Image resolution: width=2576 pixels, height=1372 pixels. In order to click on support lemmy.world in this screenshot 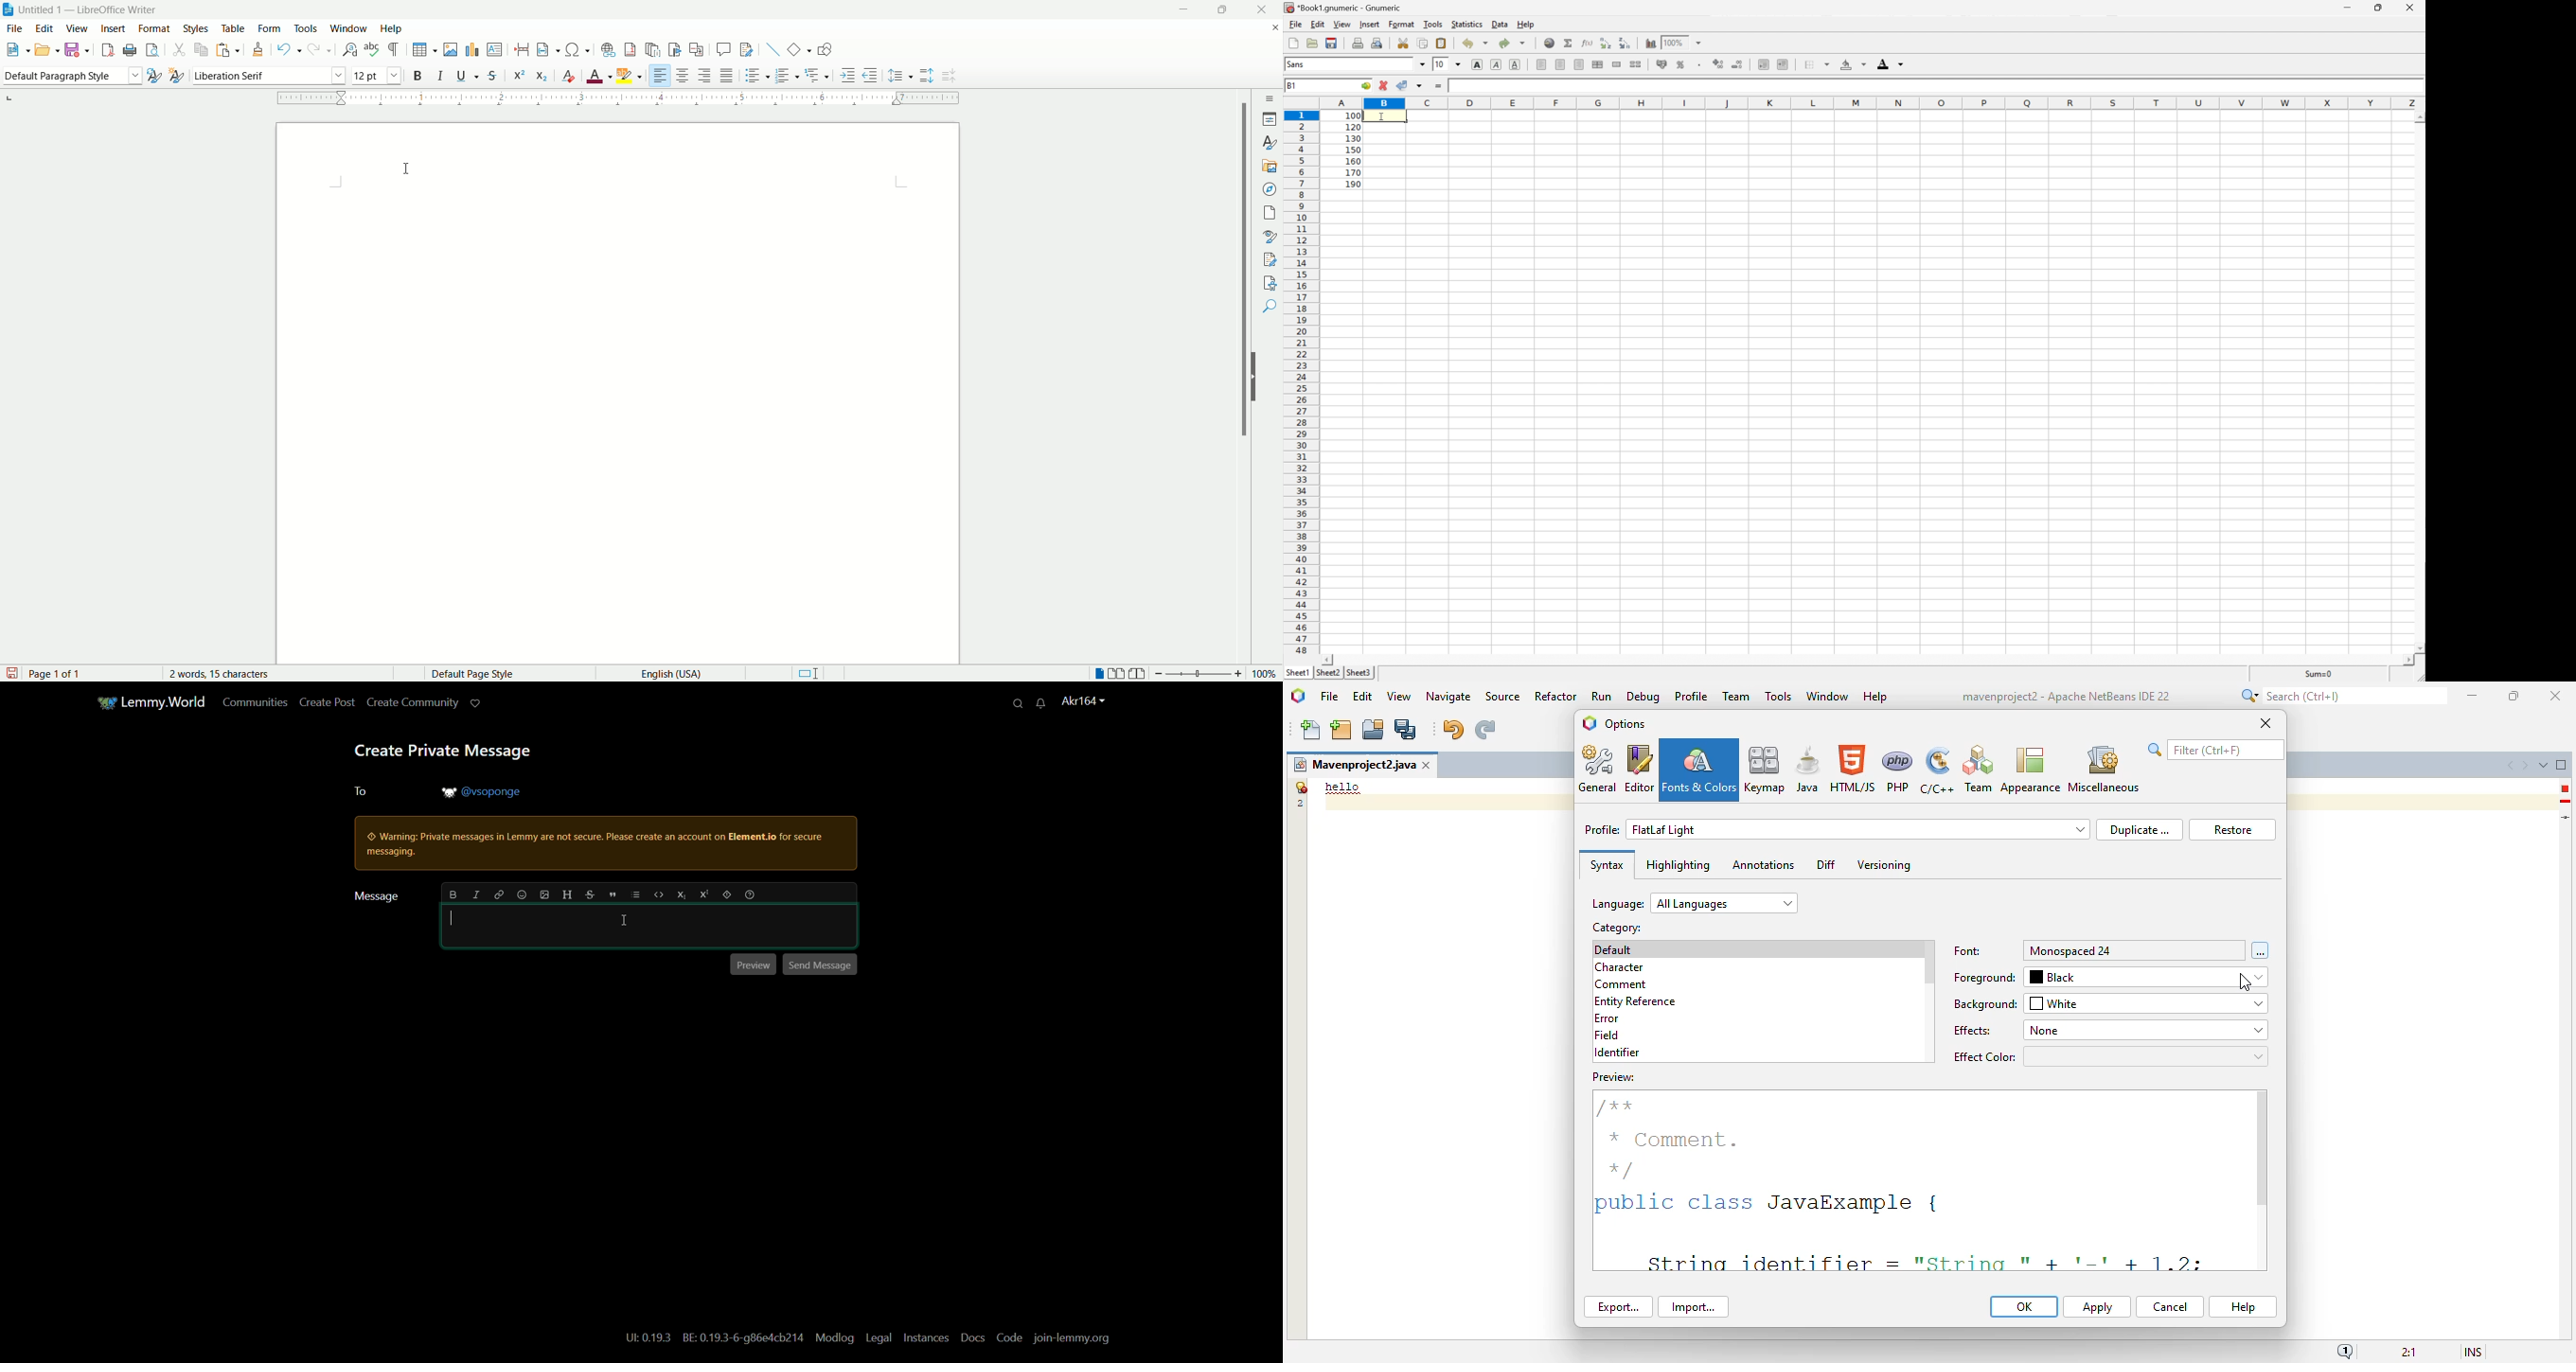, I will do `click(469, 704)`.